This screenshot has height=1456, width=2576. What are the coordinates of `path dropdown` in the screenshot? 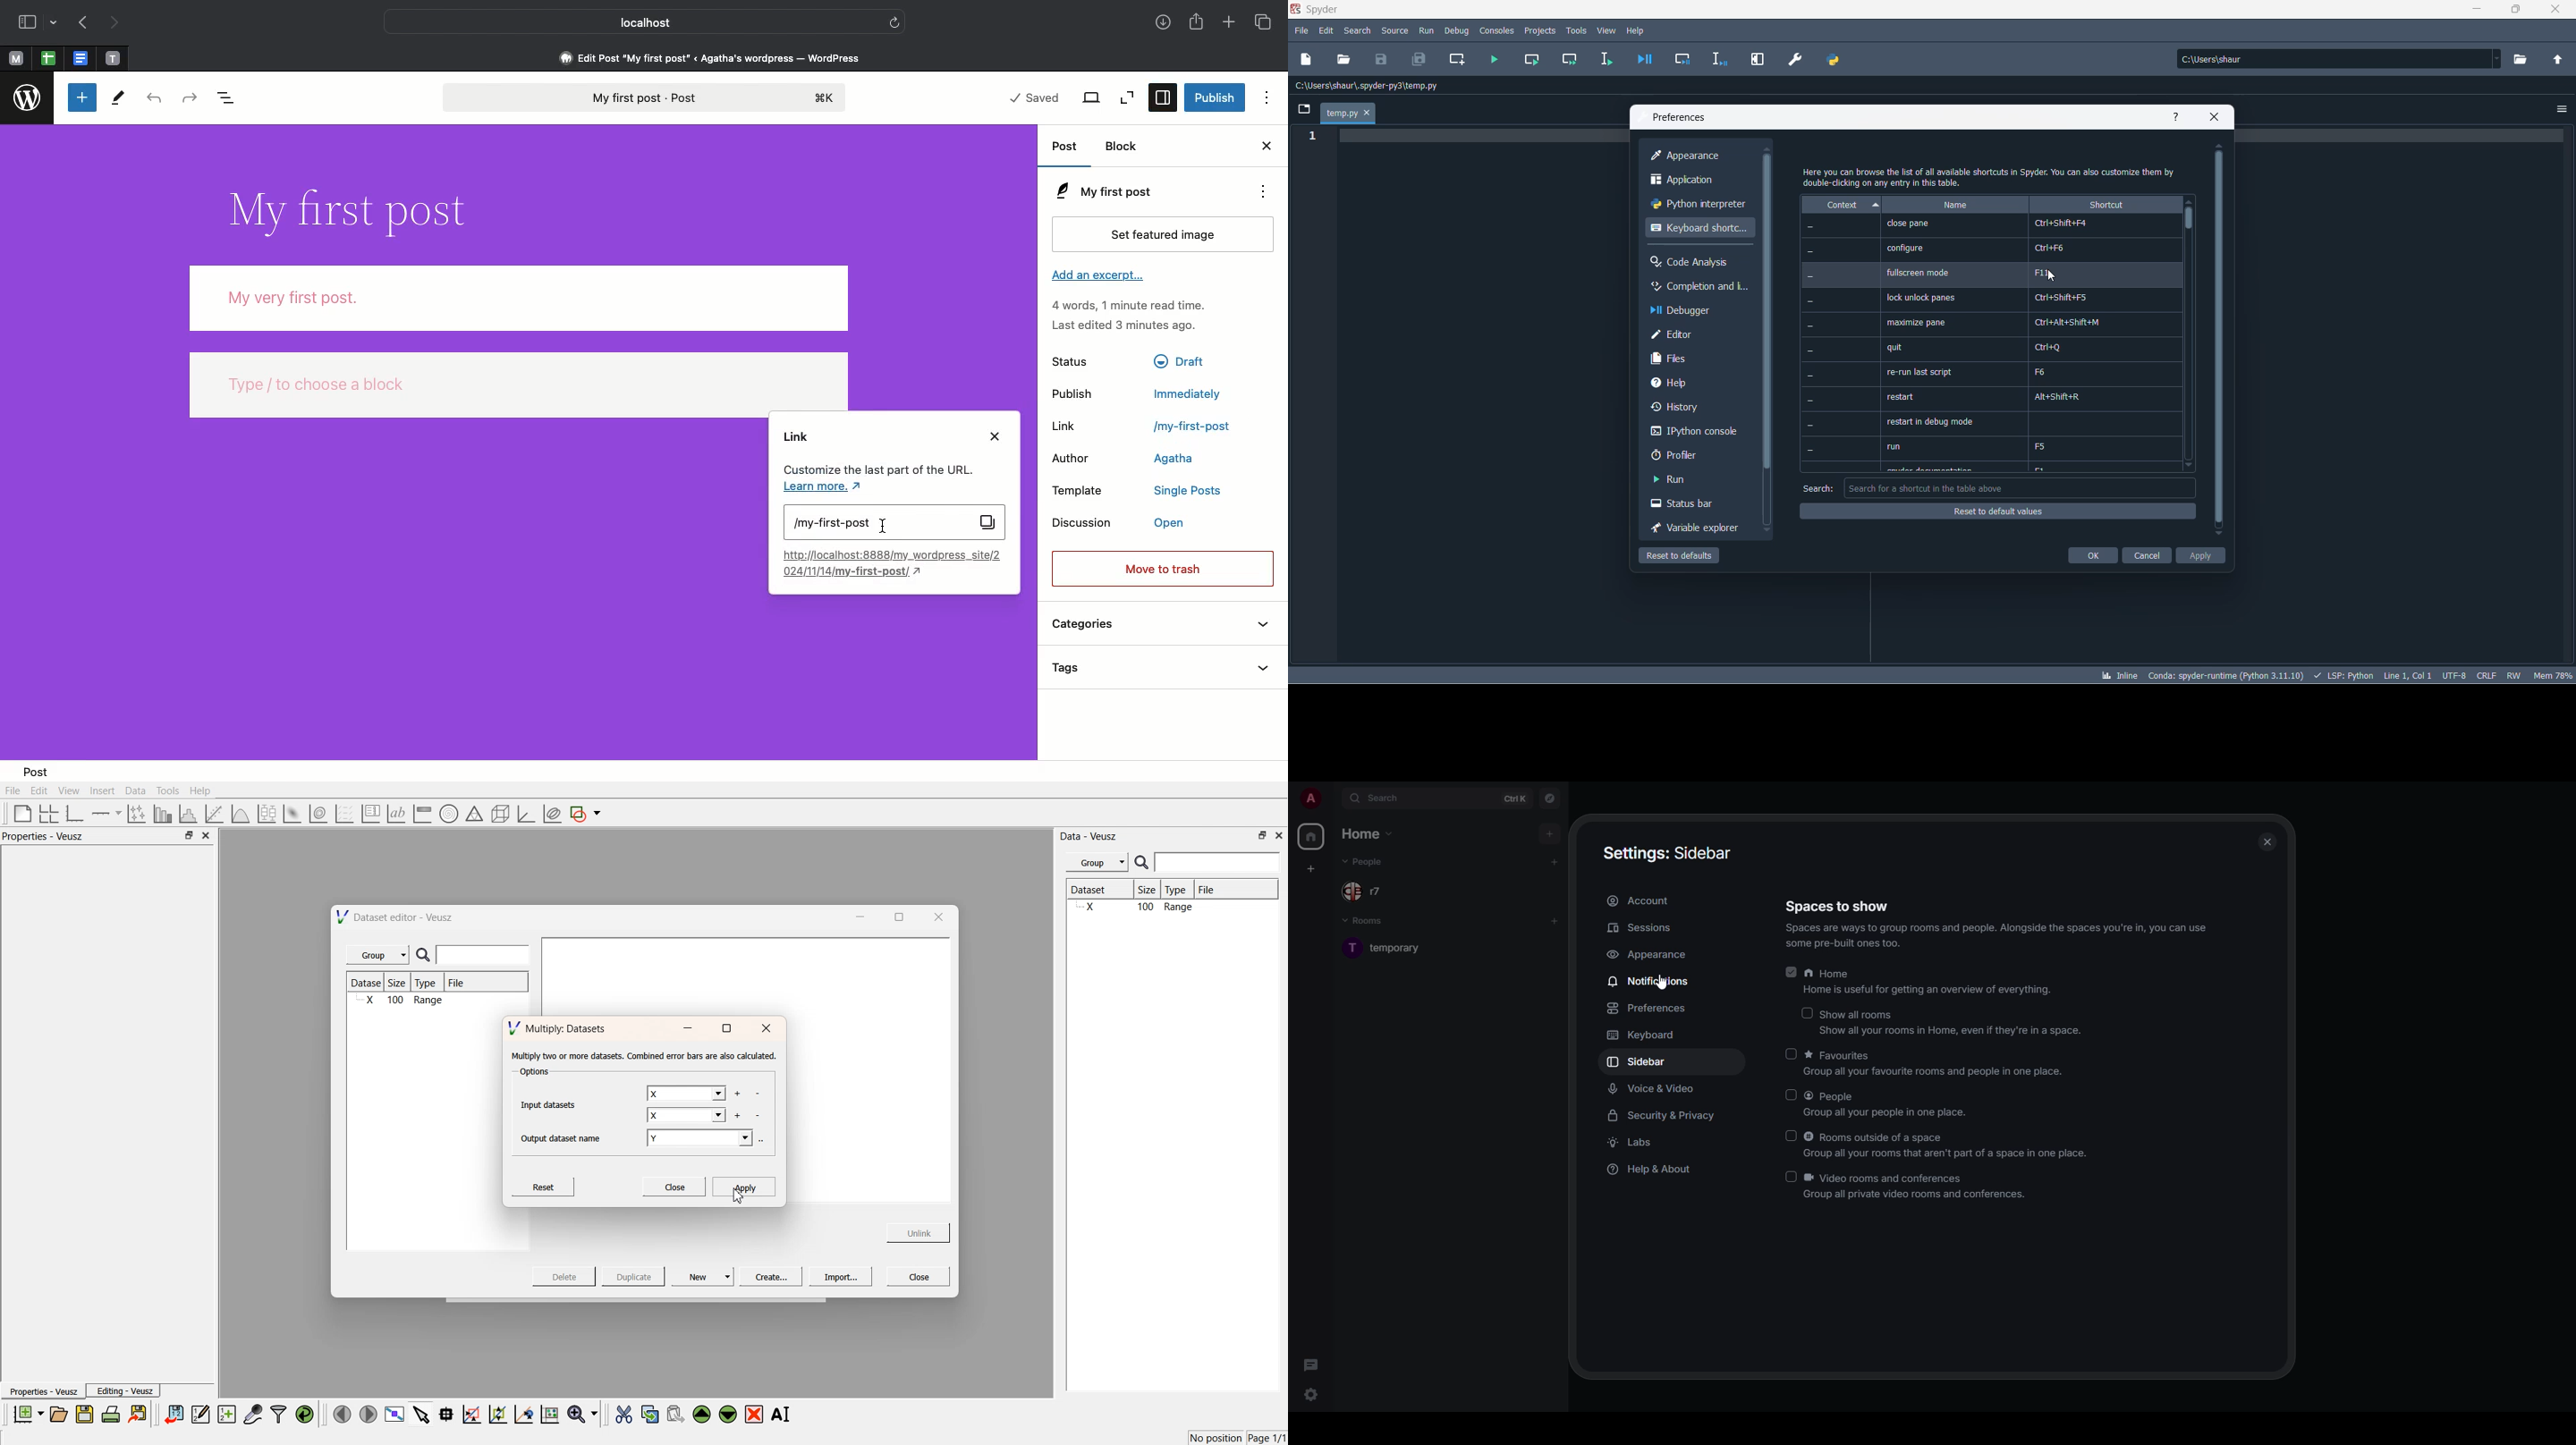 It's located at (2501, 59).